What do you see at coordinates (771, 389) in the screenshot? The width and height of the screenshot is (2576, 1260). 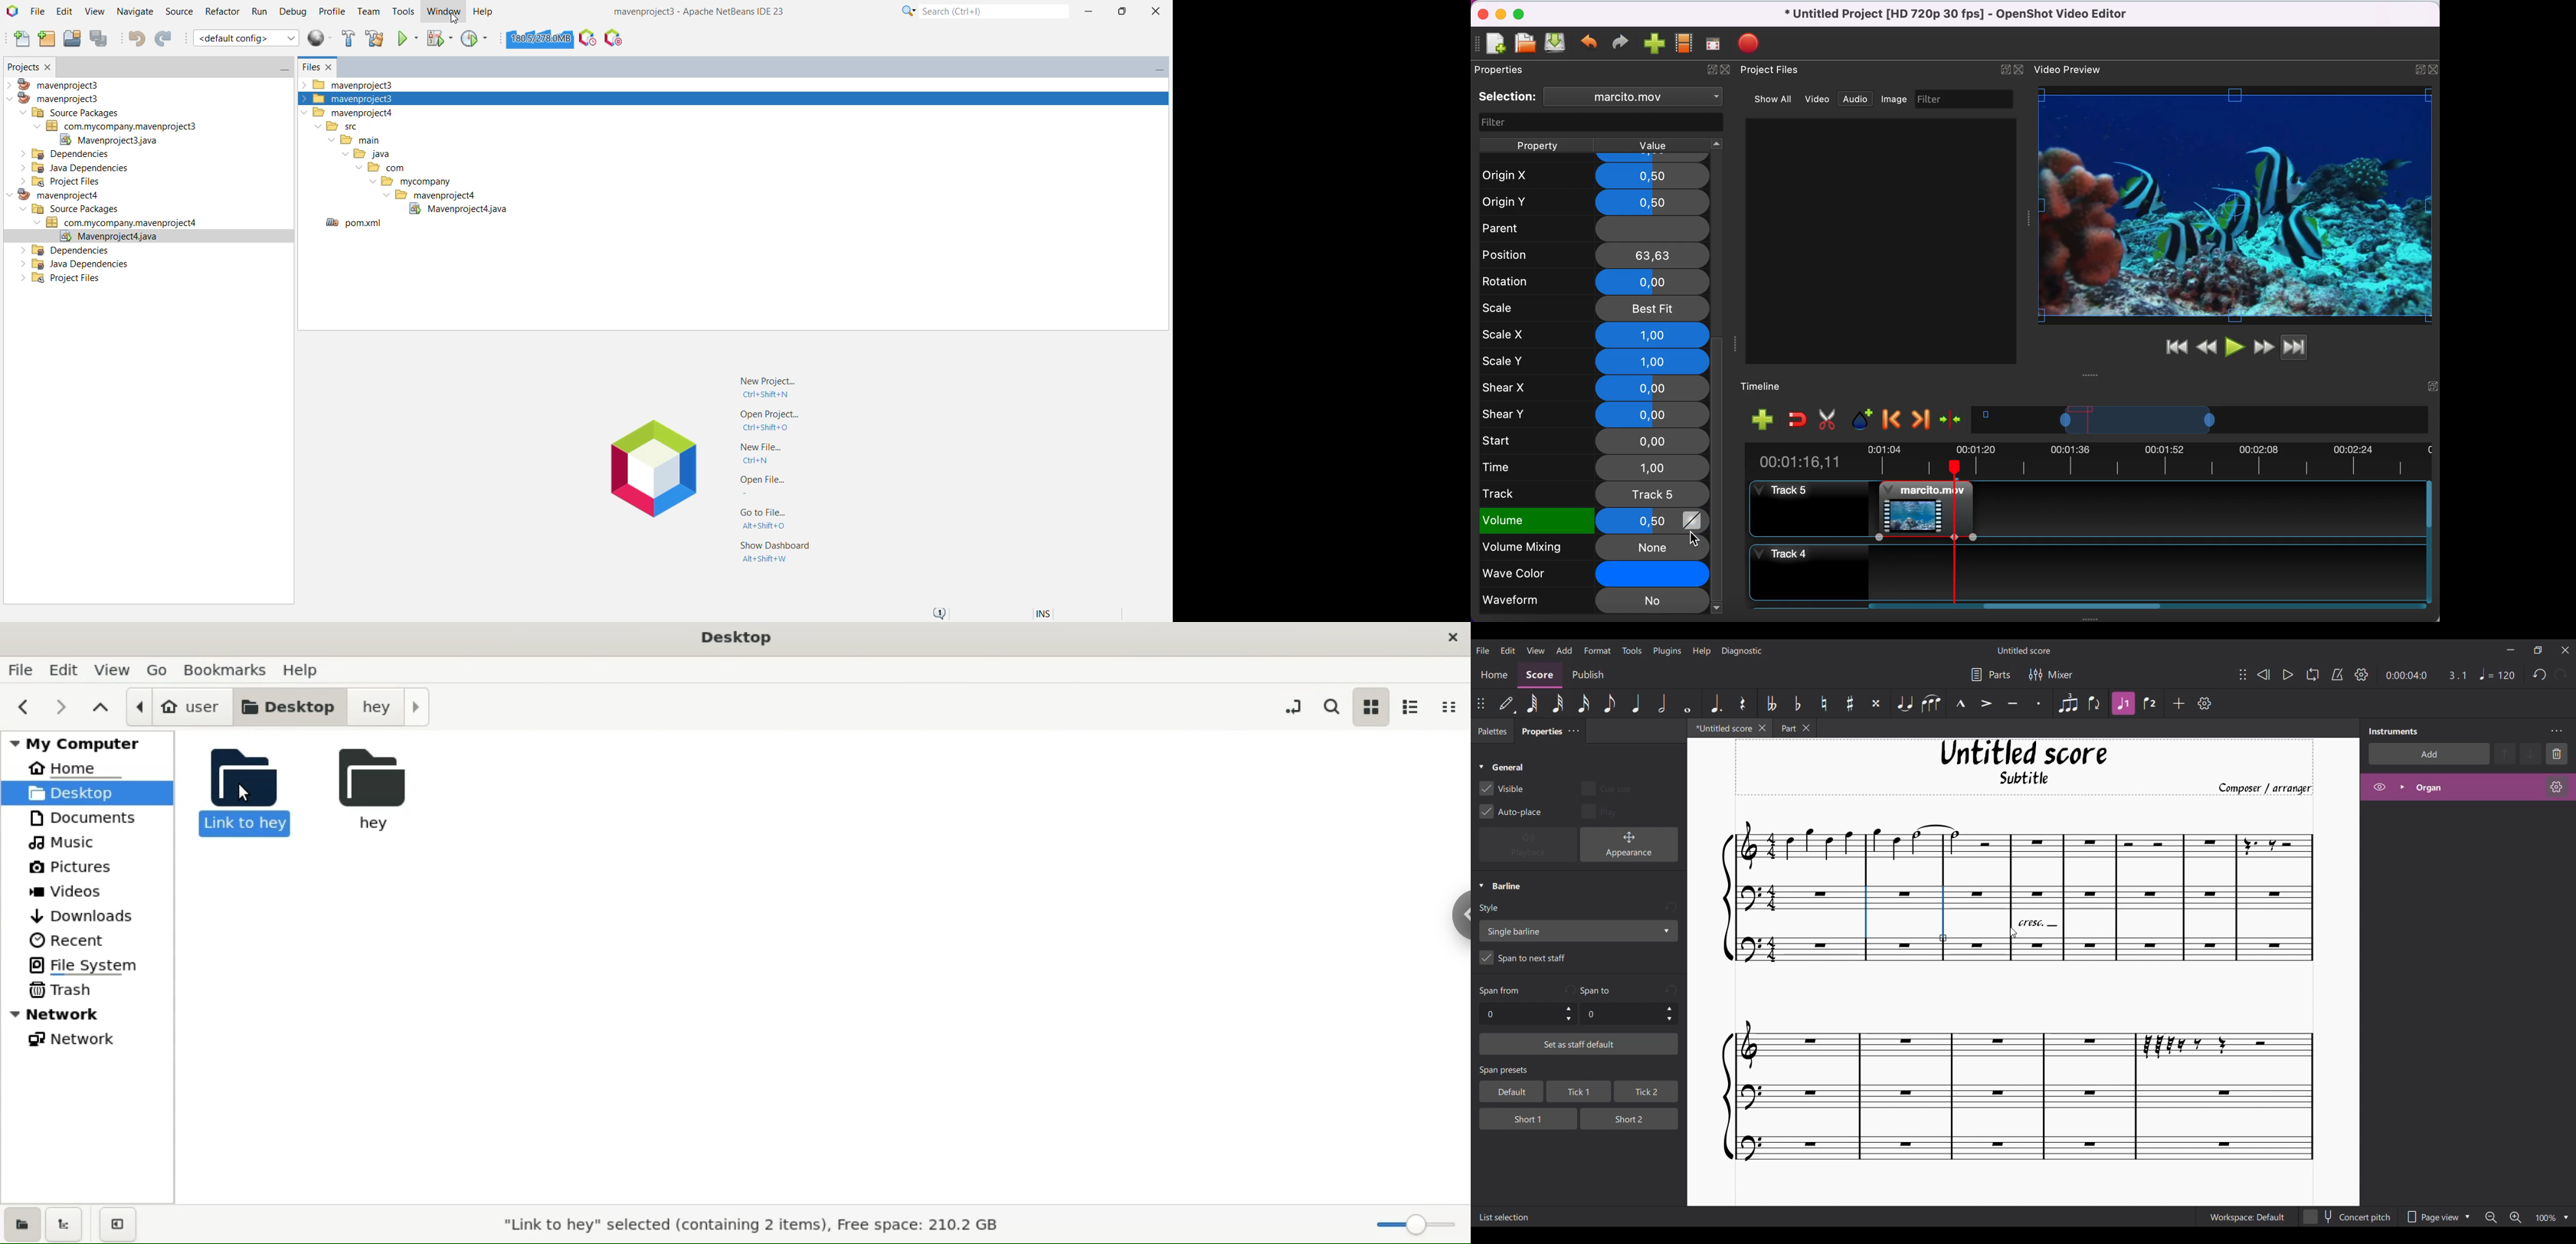 I see `New Project` at bounding box center [771, 389].